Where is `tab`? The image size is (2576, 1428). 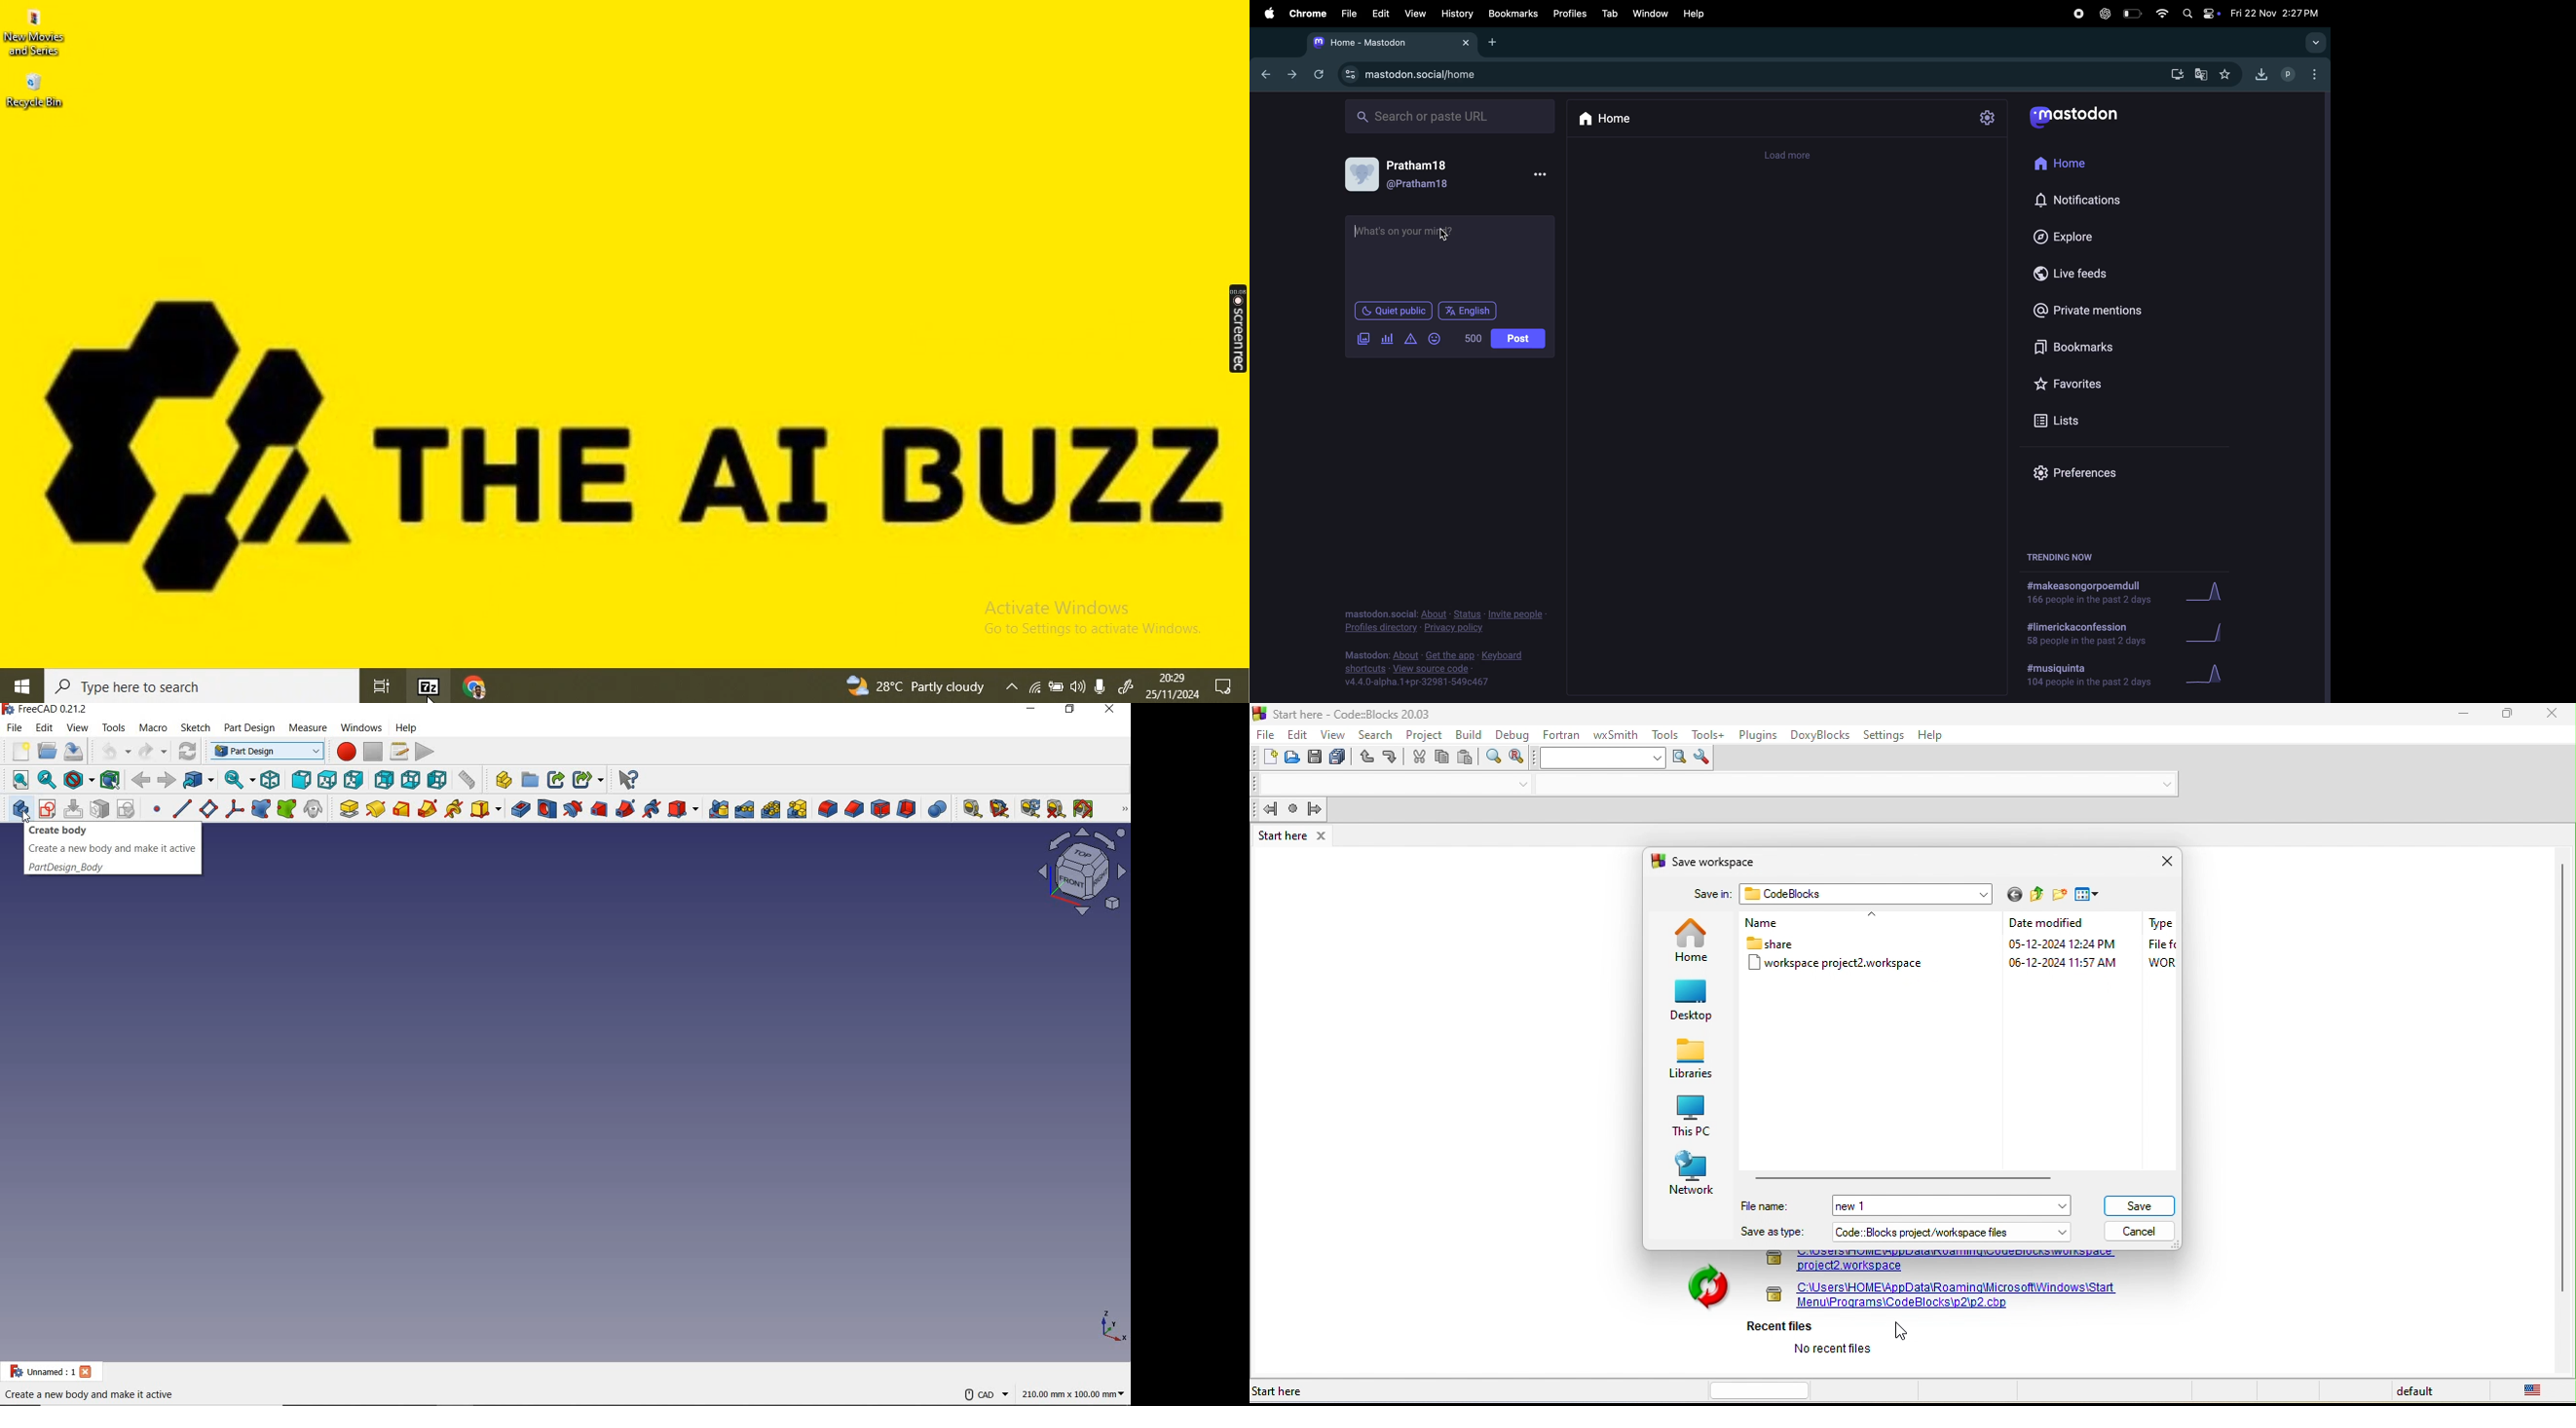 tab is located at coordinates (1357, 44).